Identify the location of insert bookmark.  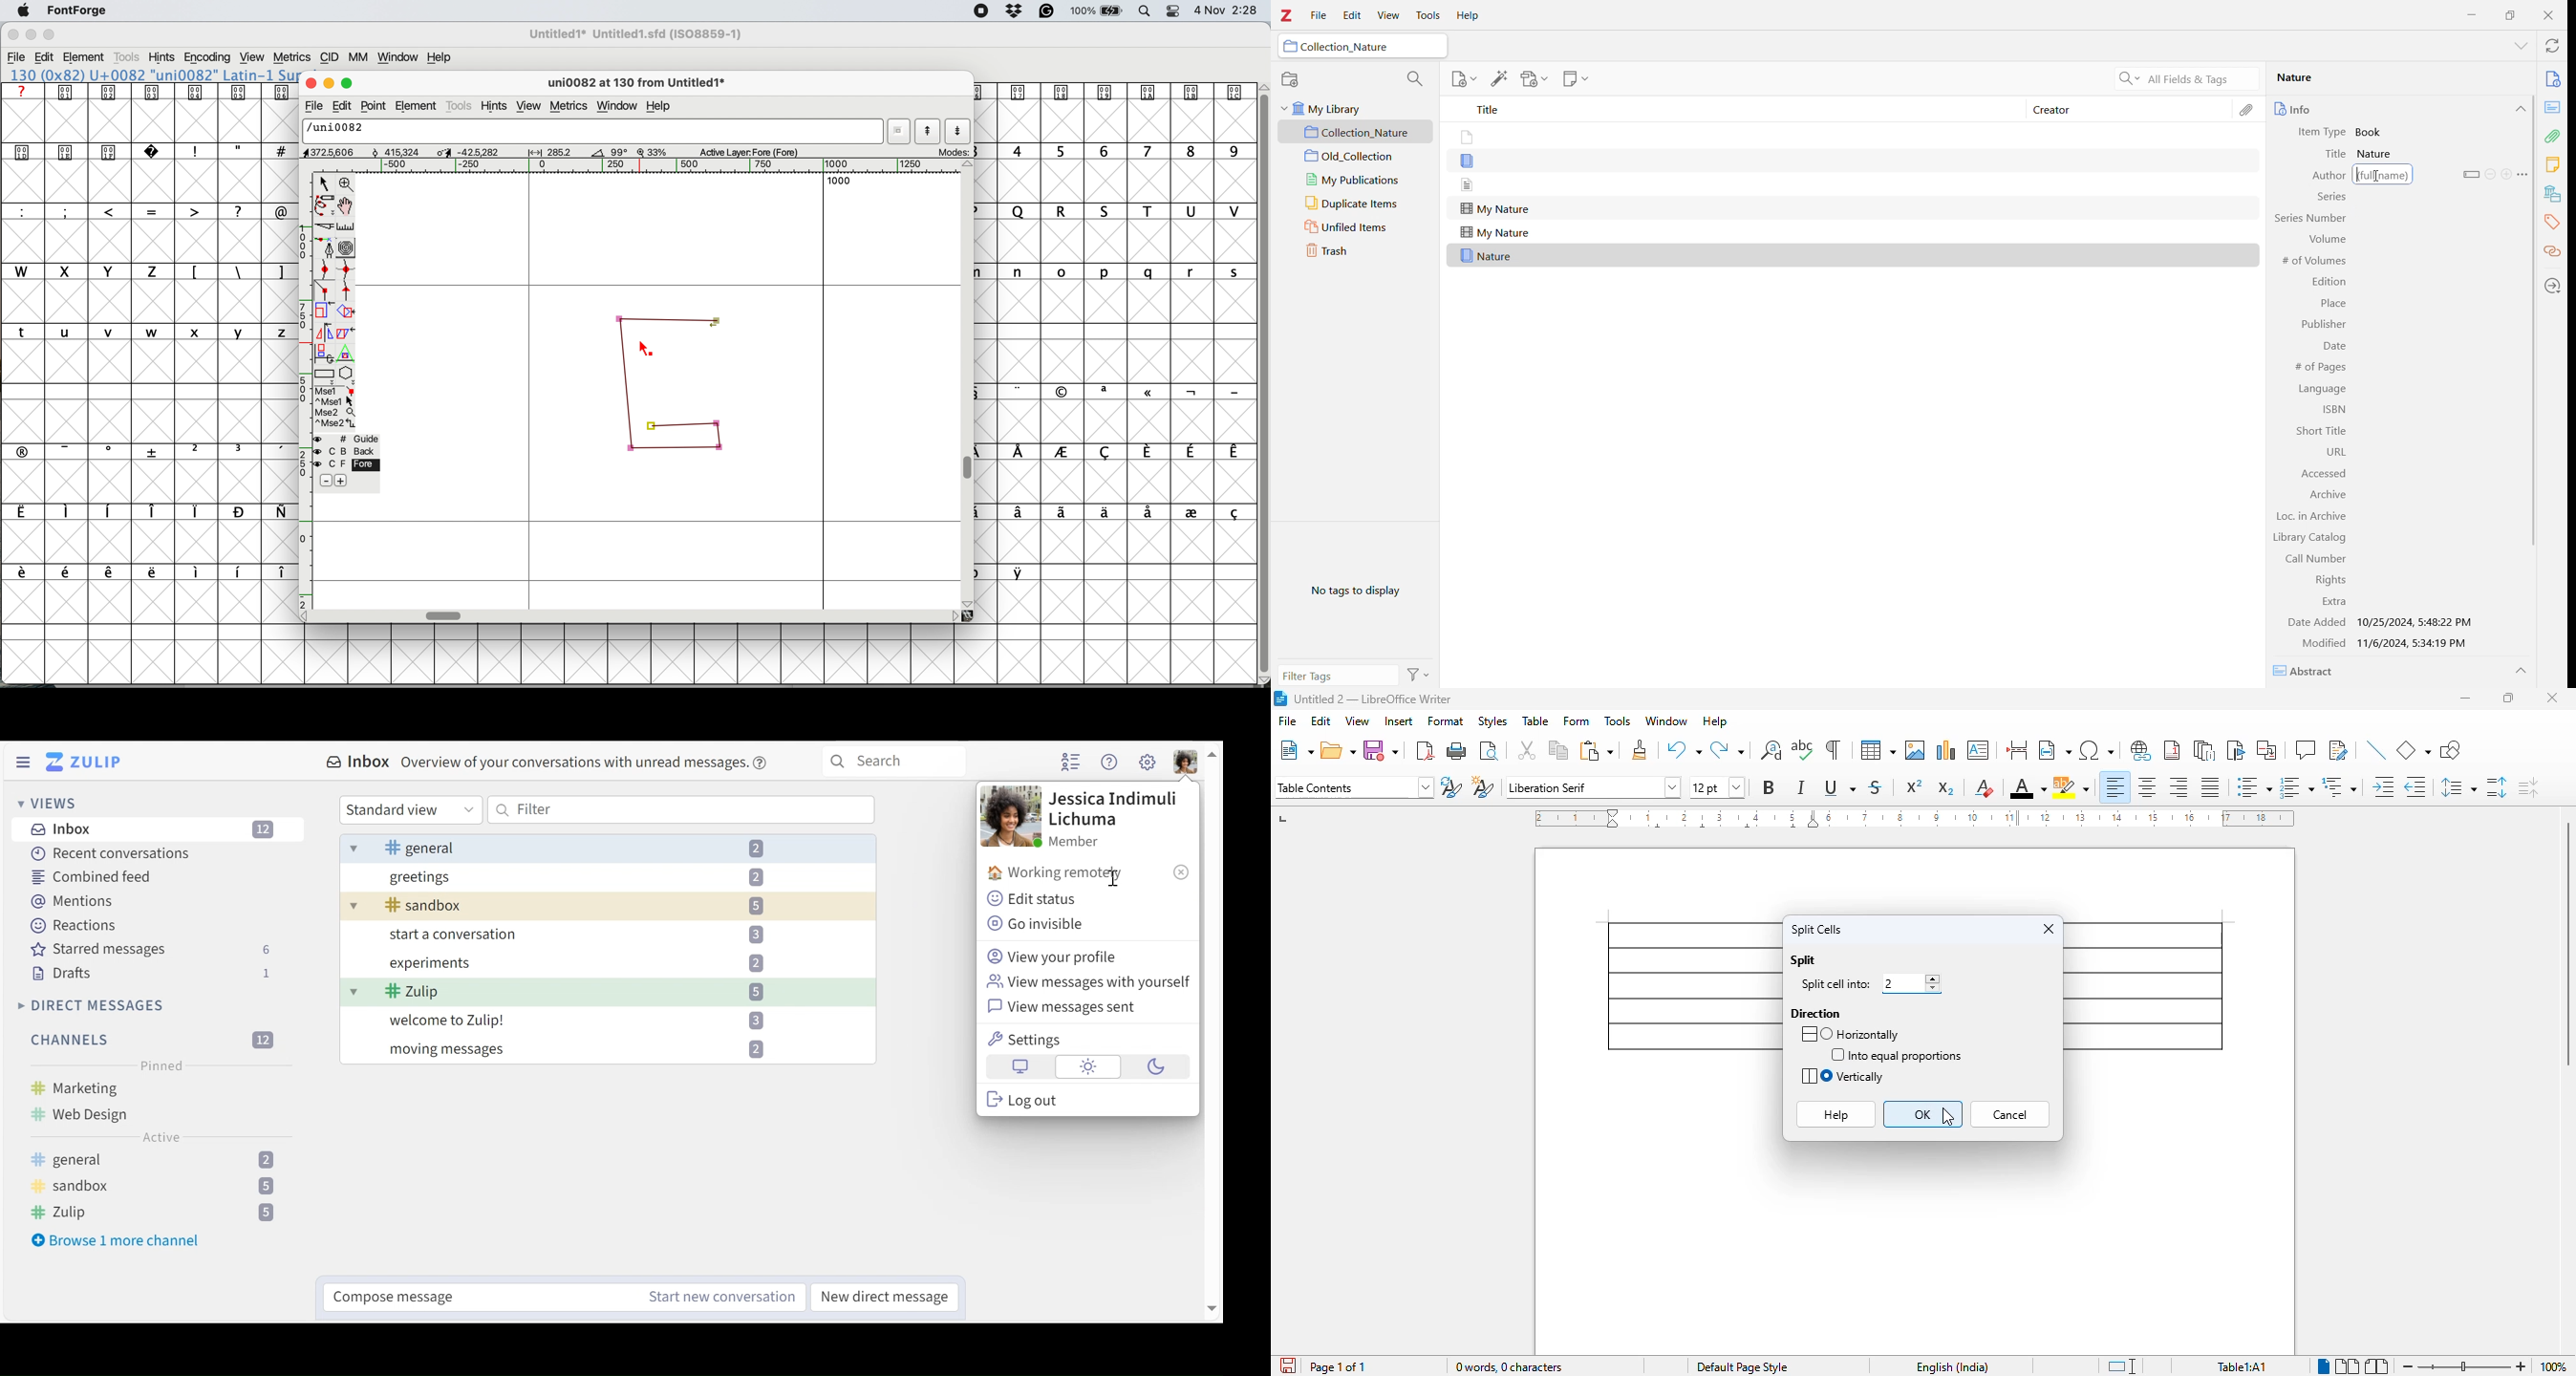
(2237, 750).